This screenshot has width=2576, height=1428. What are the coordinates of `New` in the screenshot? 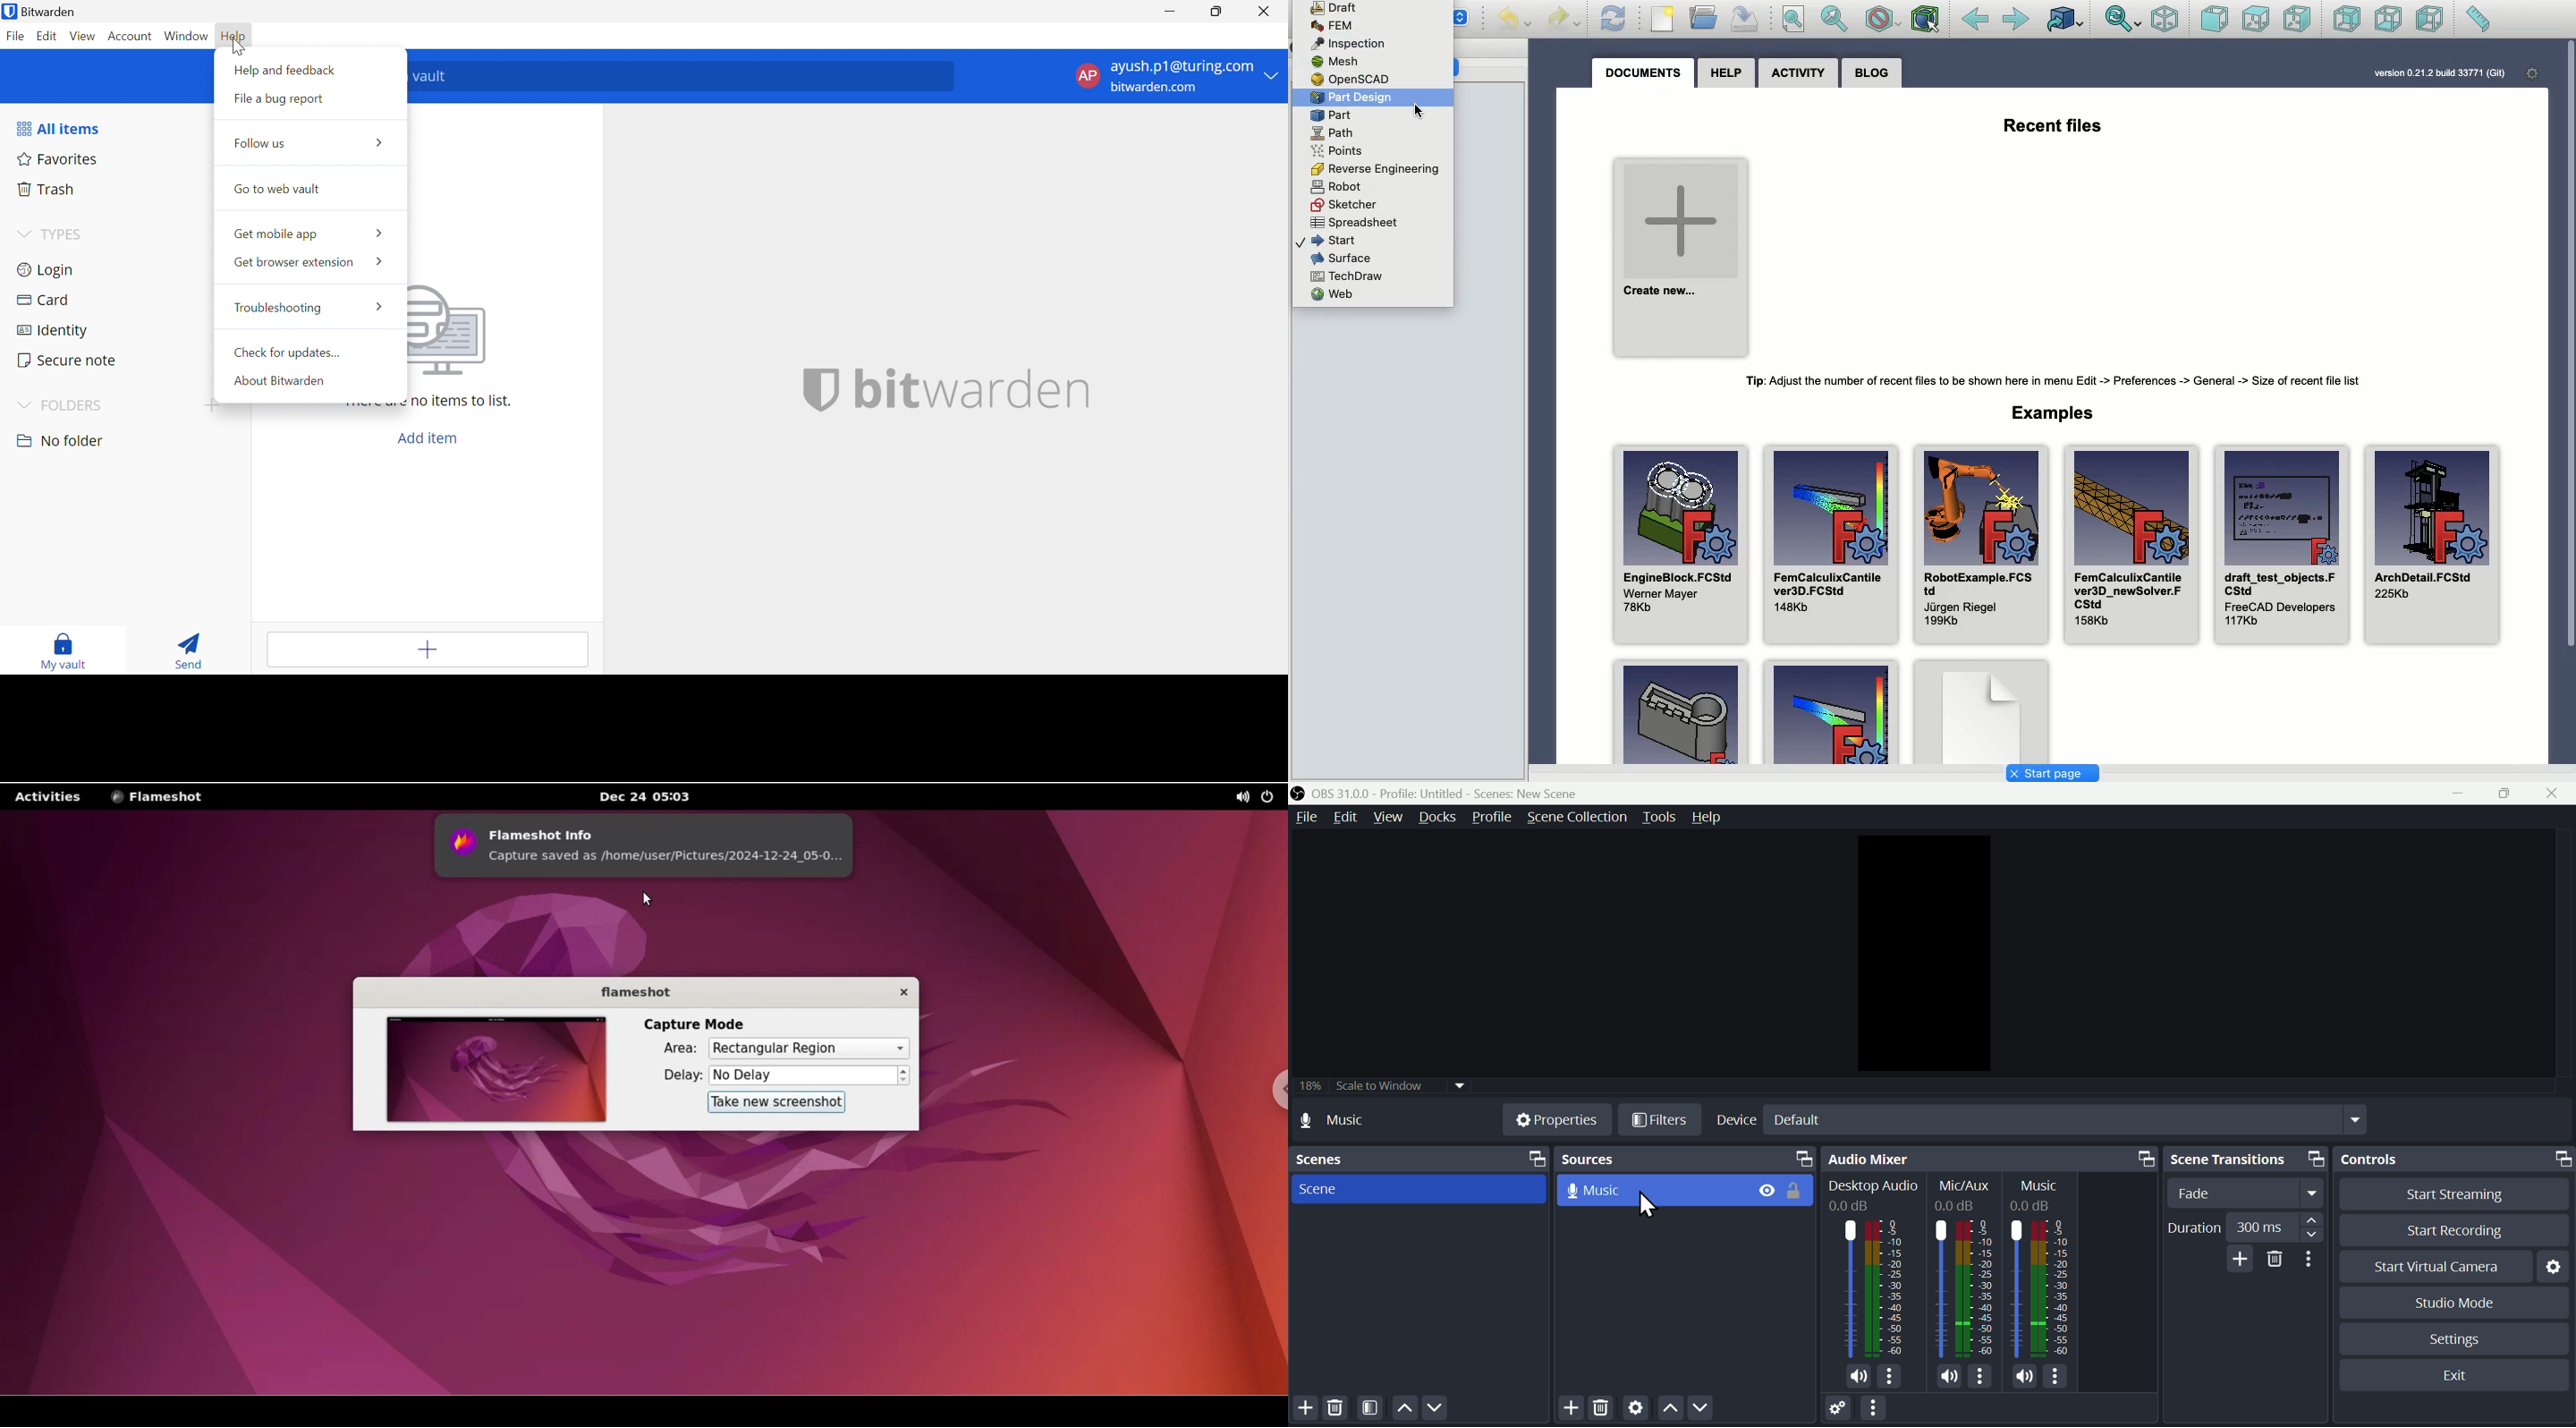 It's located at (1666, 21).